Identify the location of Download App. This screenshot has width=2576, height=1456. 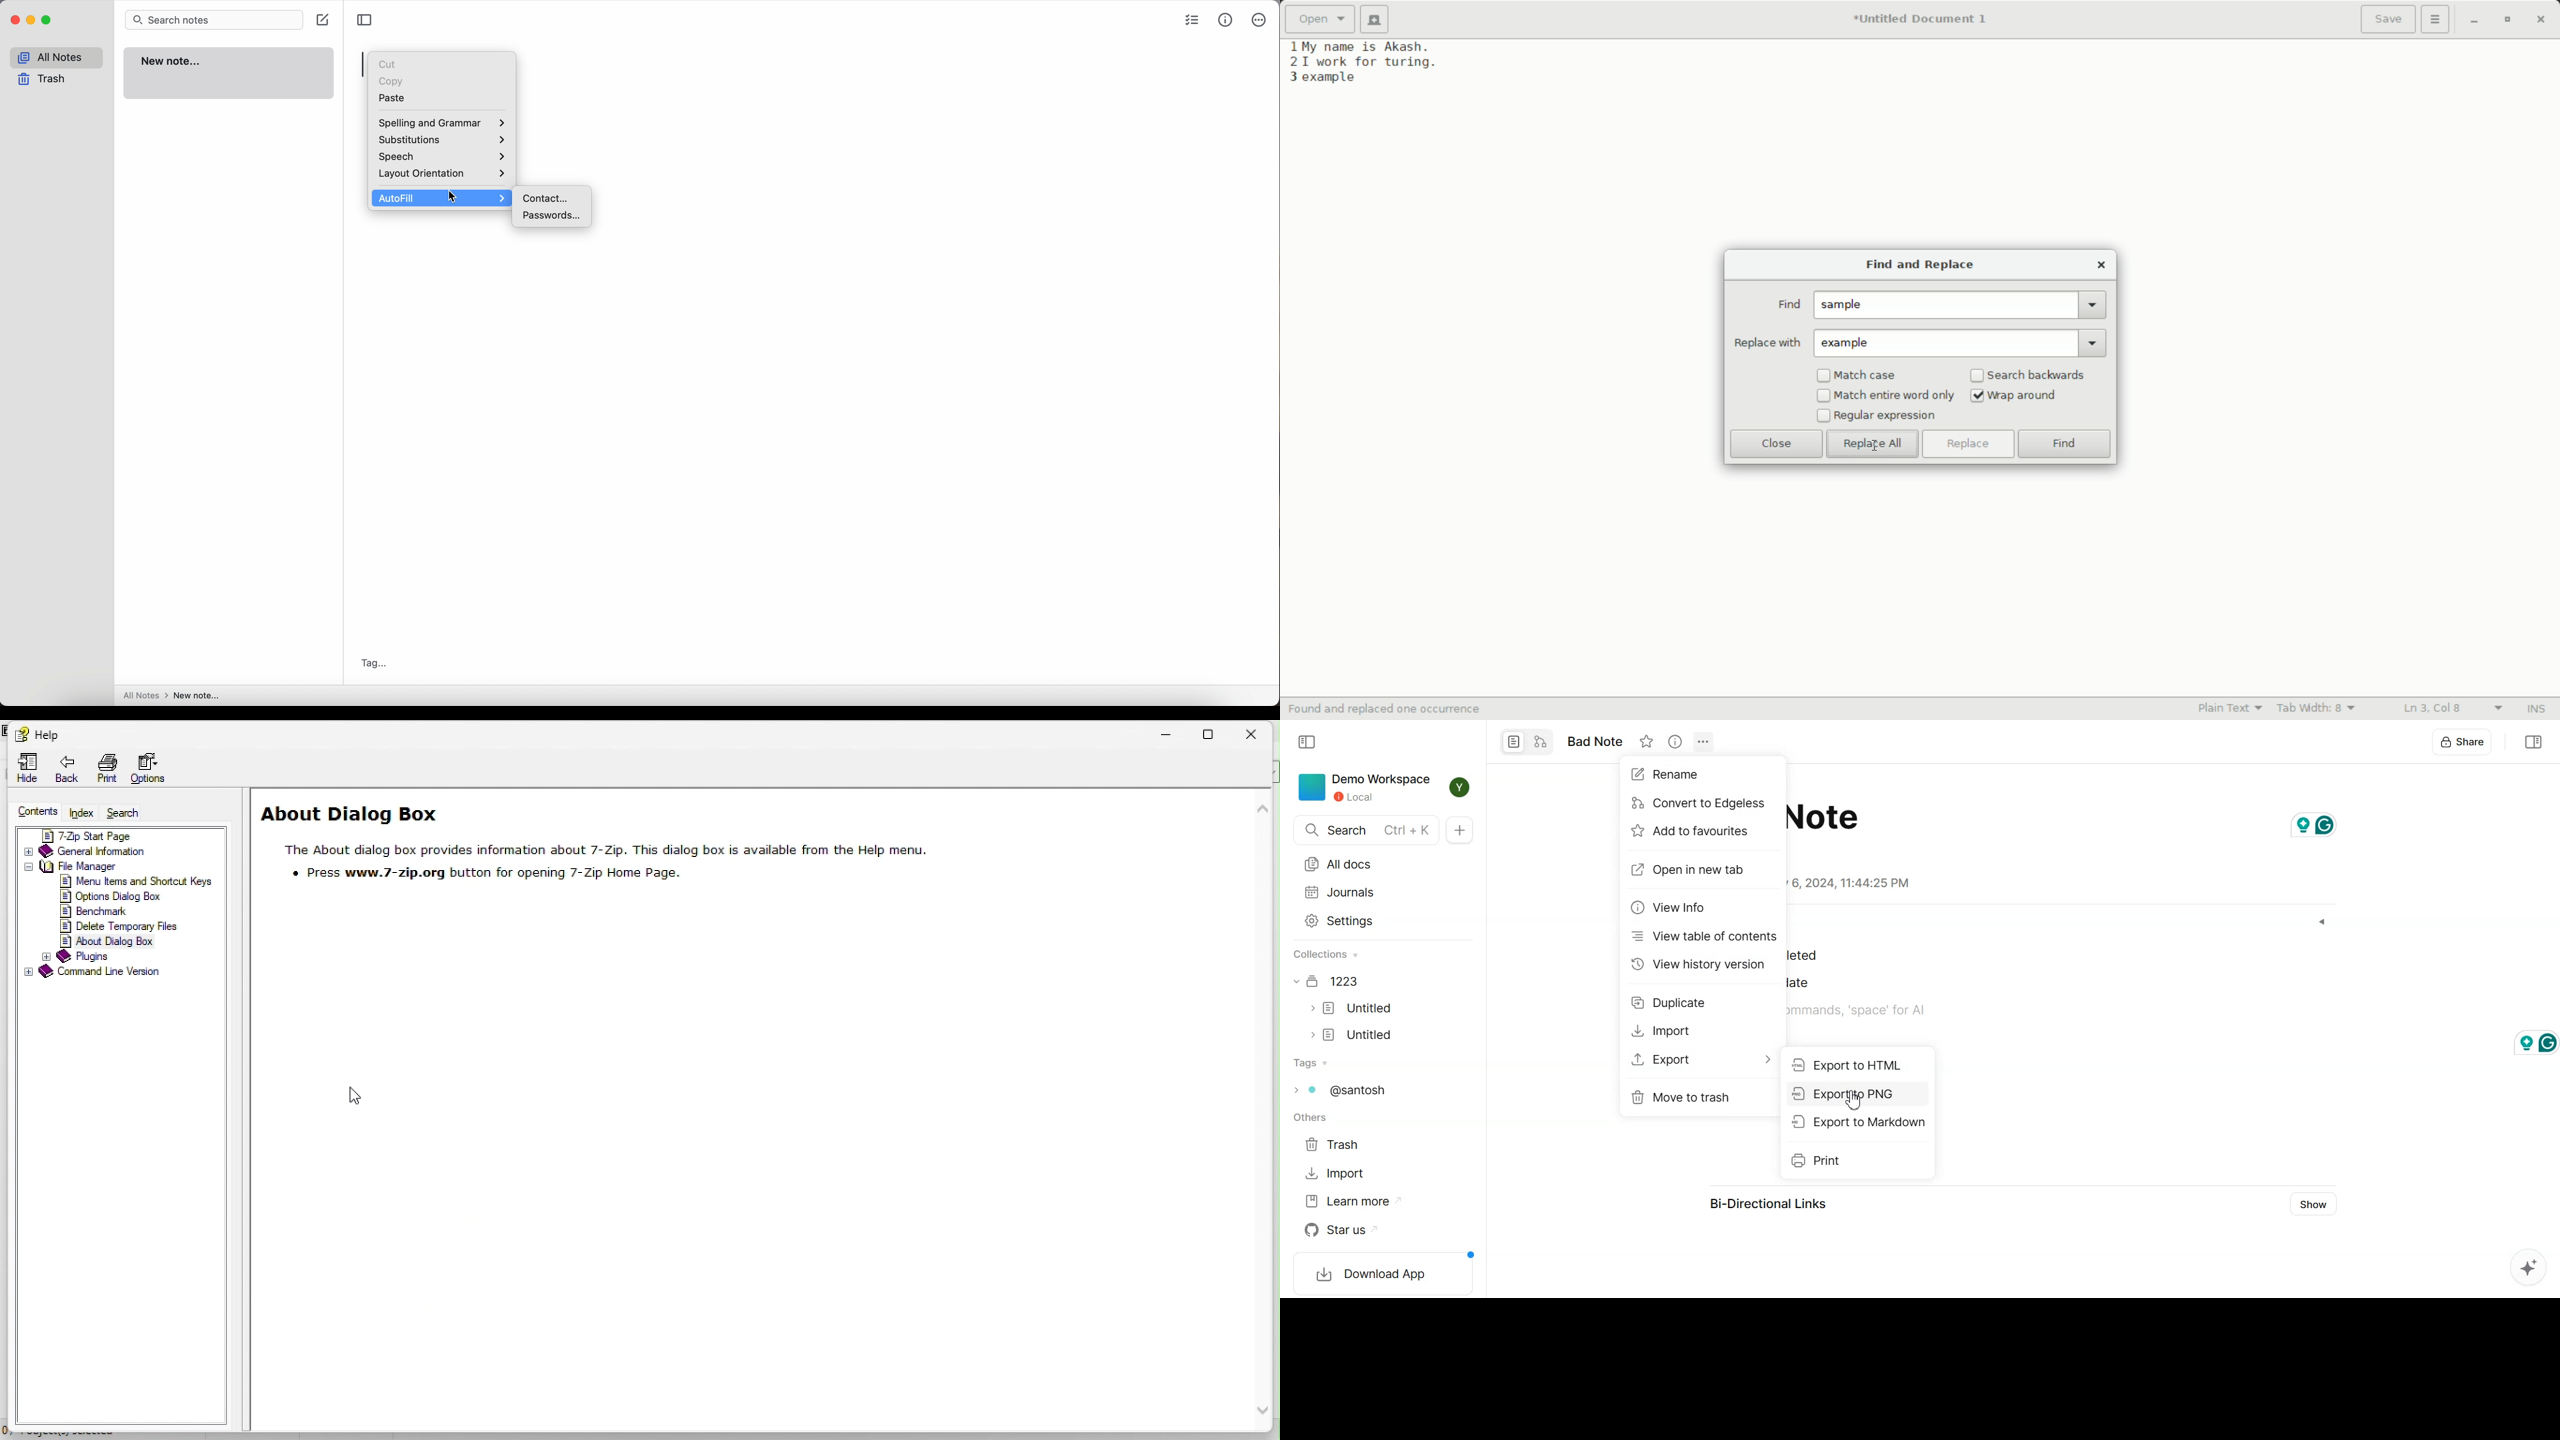
(1379, 1275).